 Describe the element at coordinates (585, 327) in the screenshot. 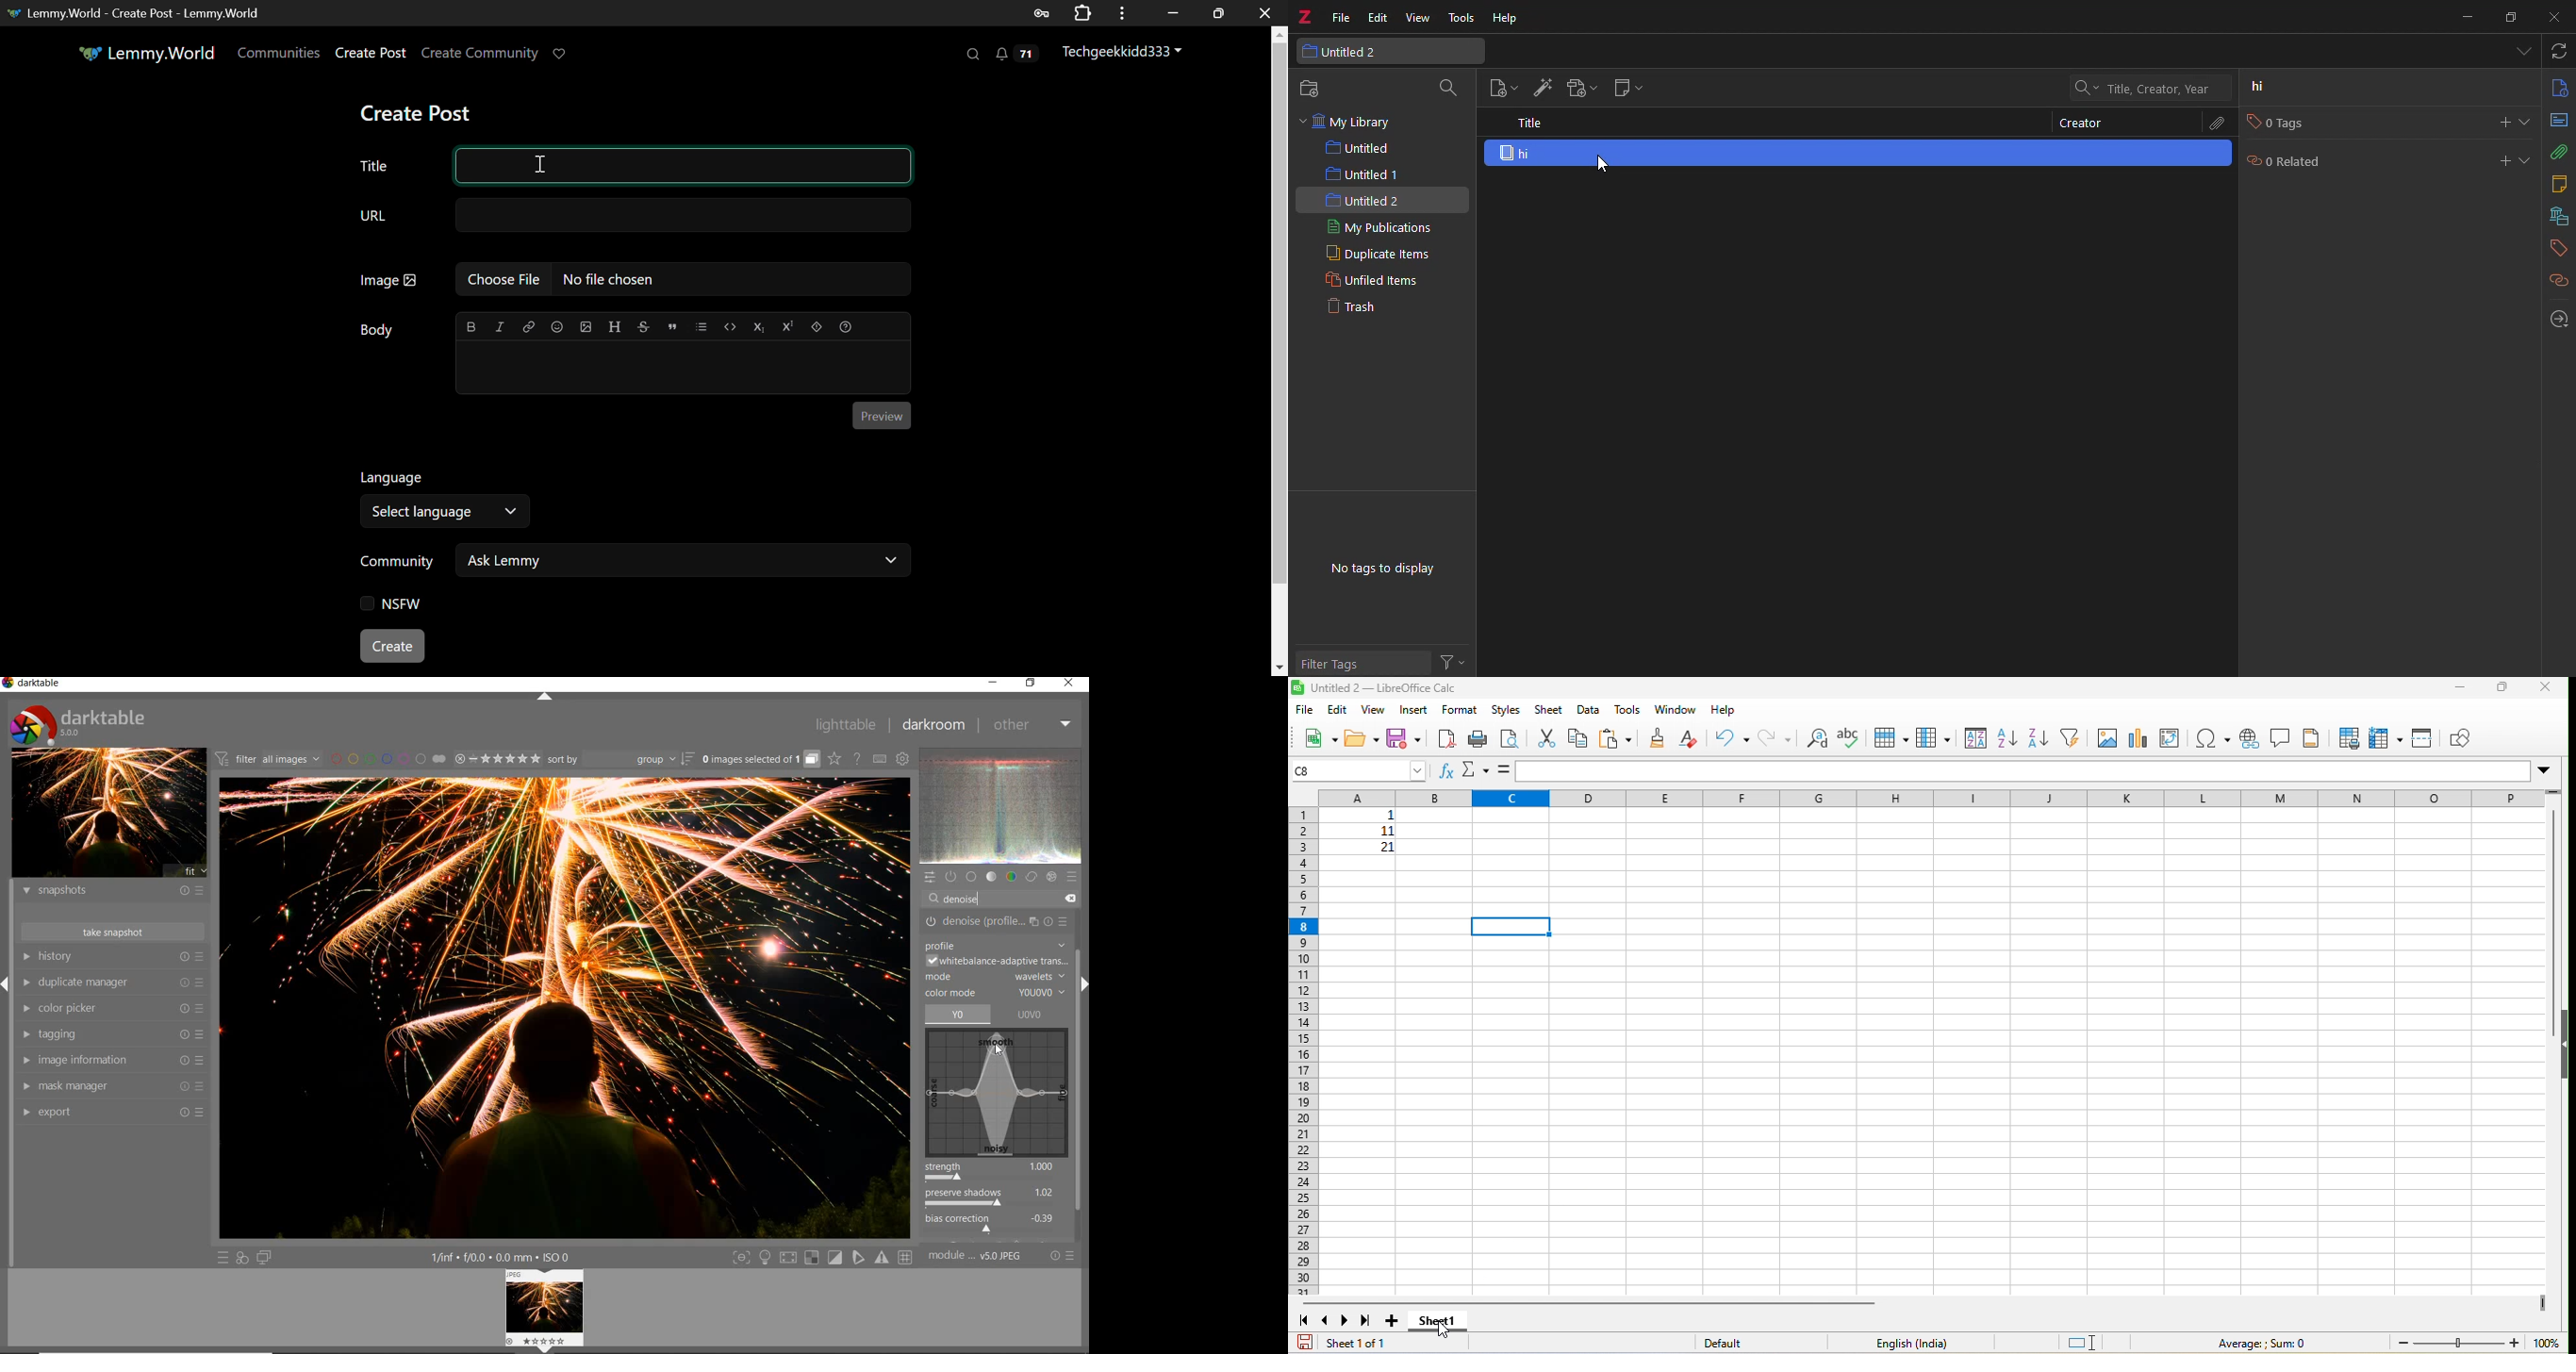

I see `Insert Image` at that location.